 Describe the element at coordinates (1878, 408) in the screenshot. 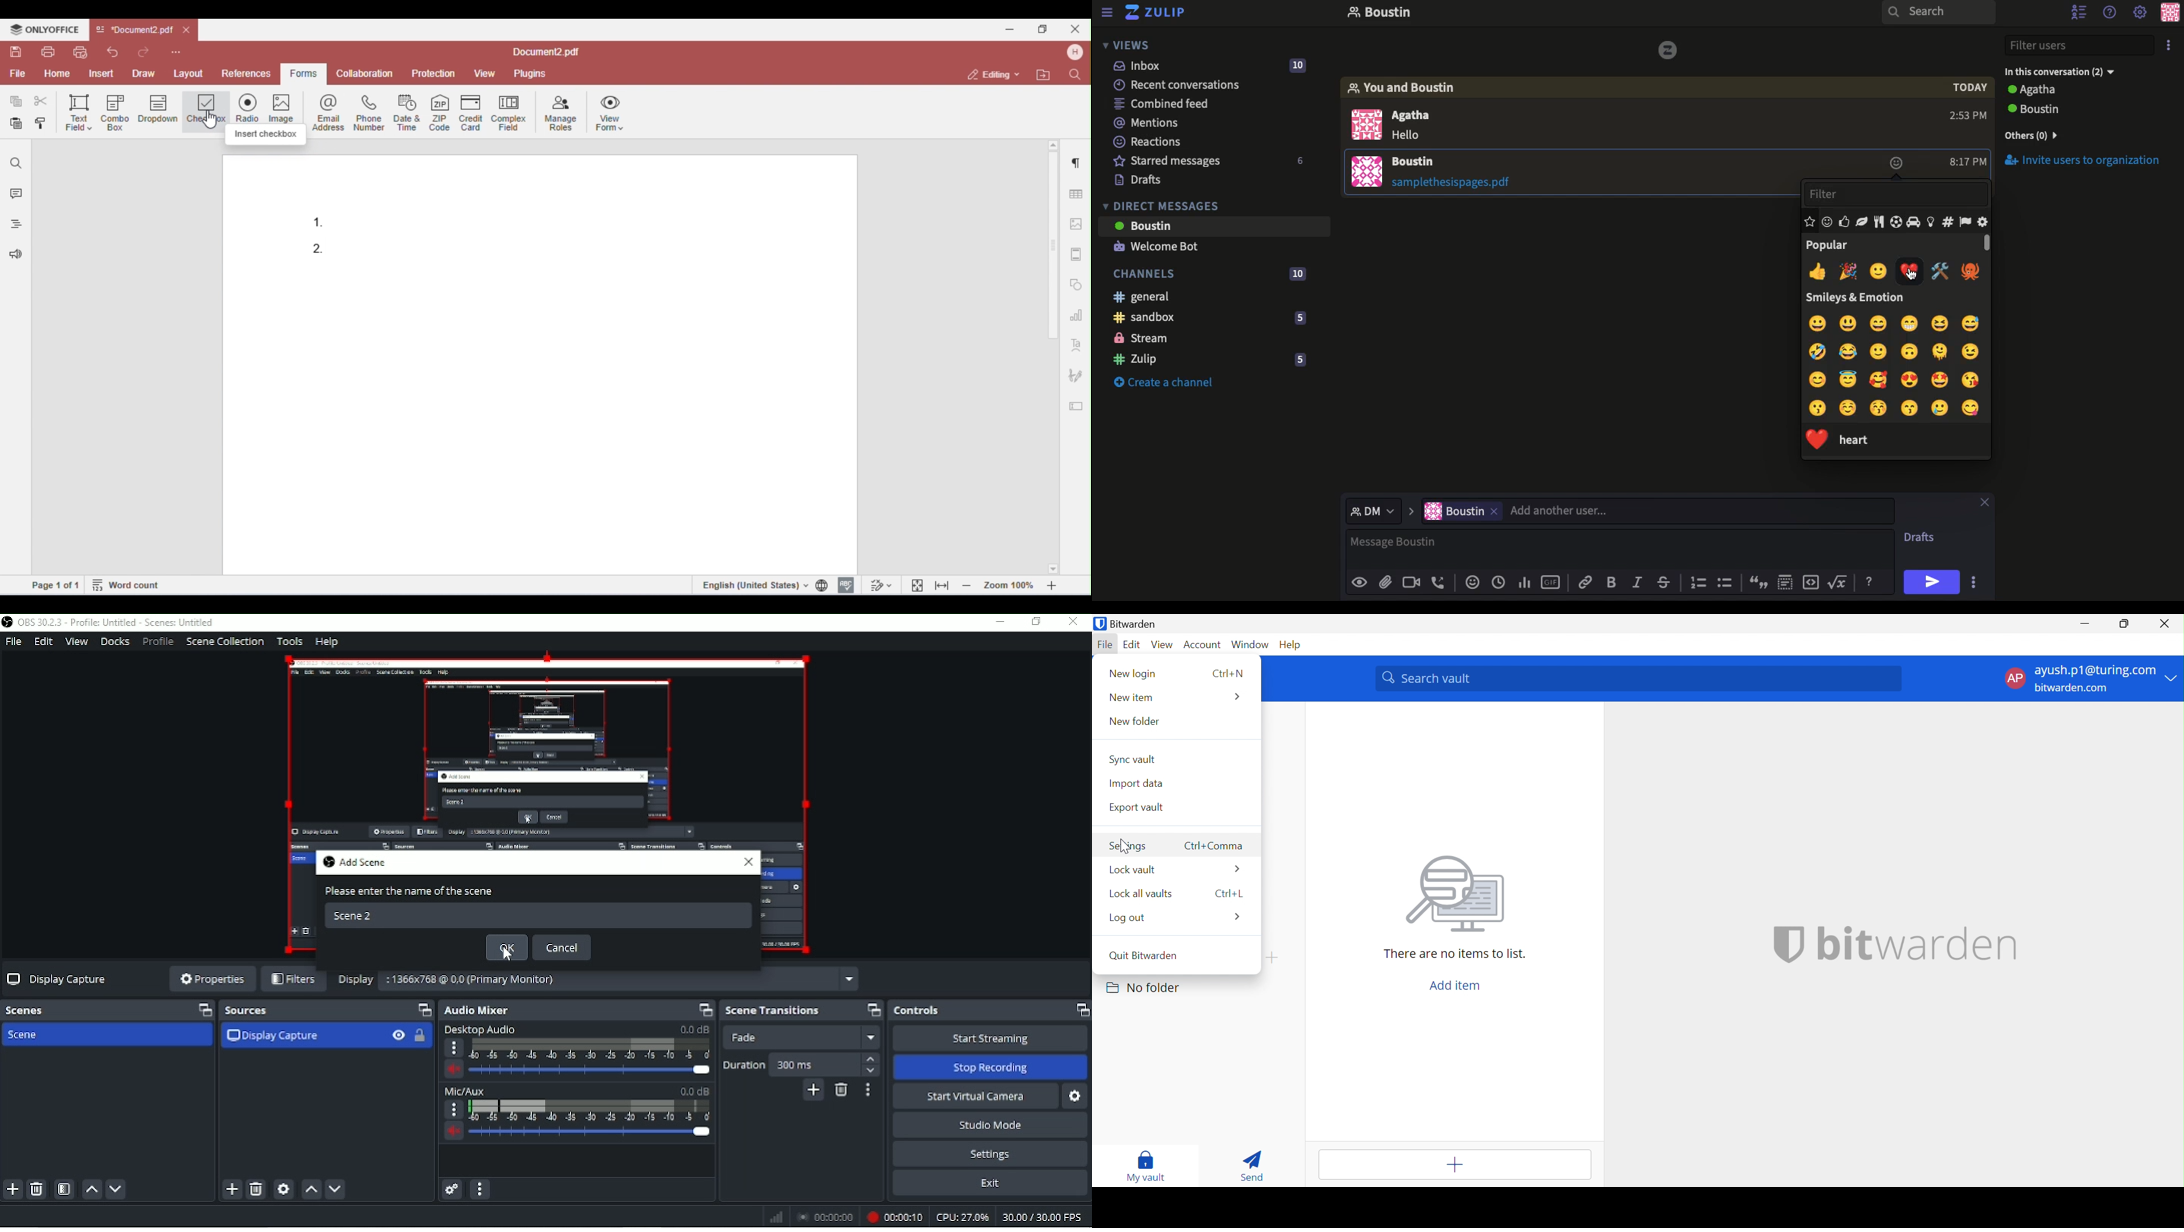

I see `kiss with blush` at that location.